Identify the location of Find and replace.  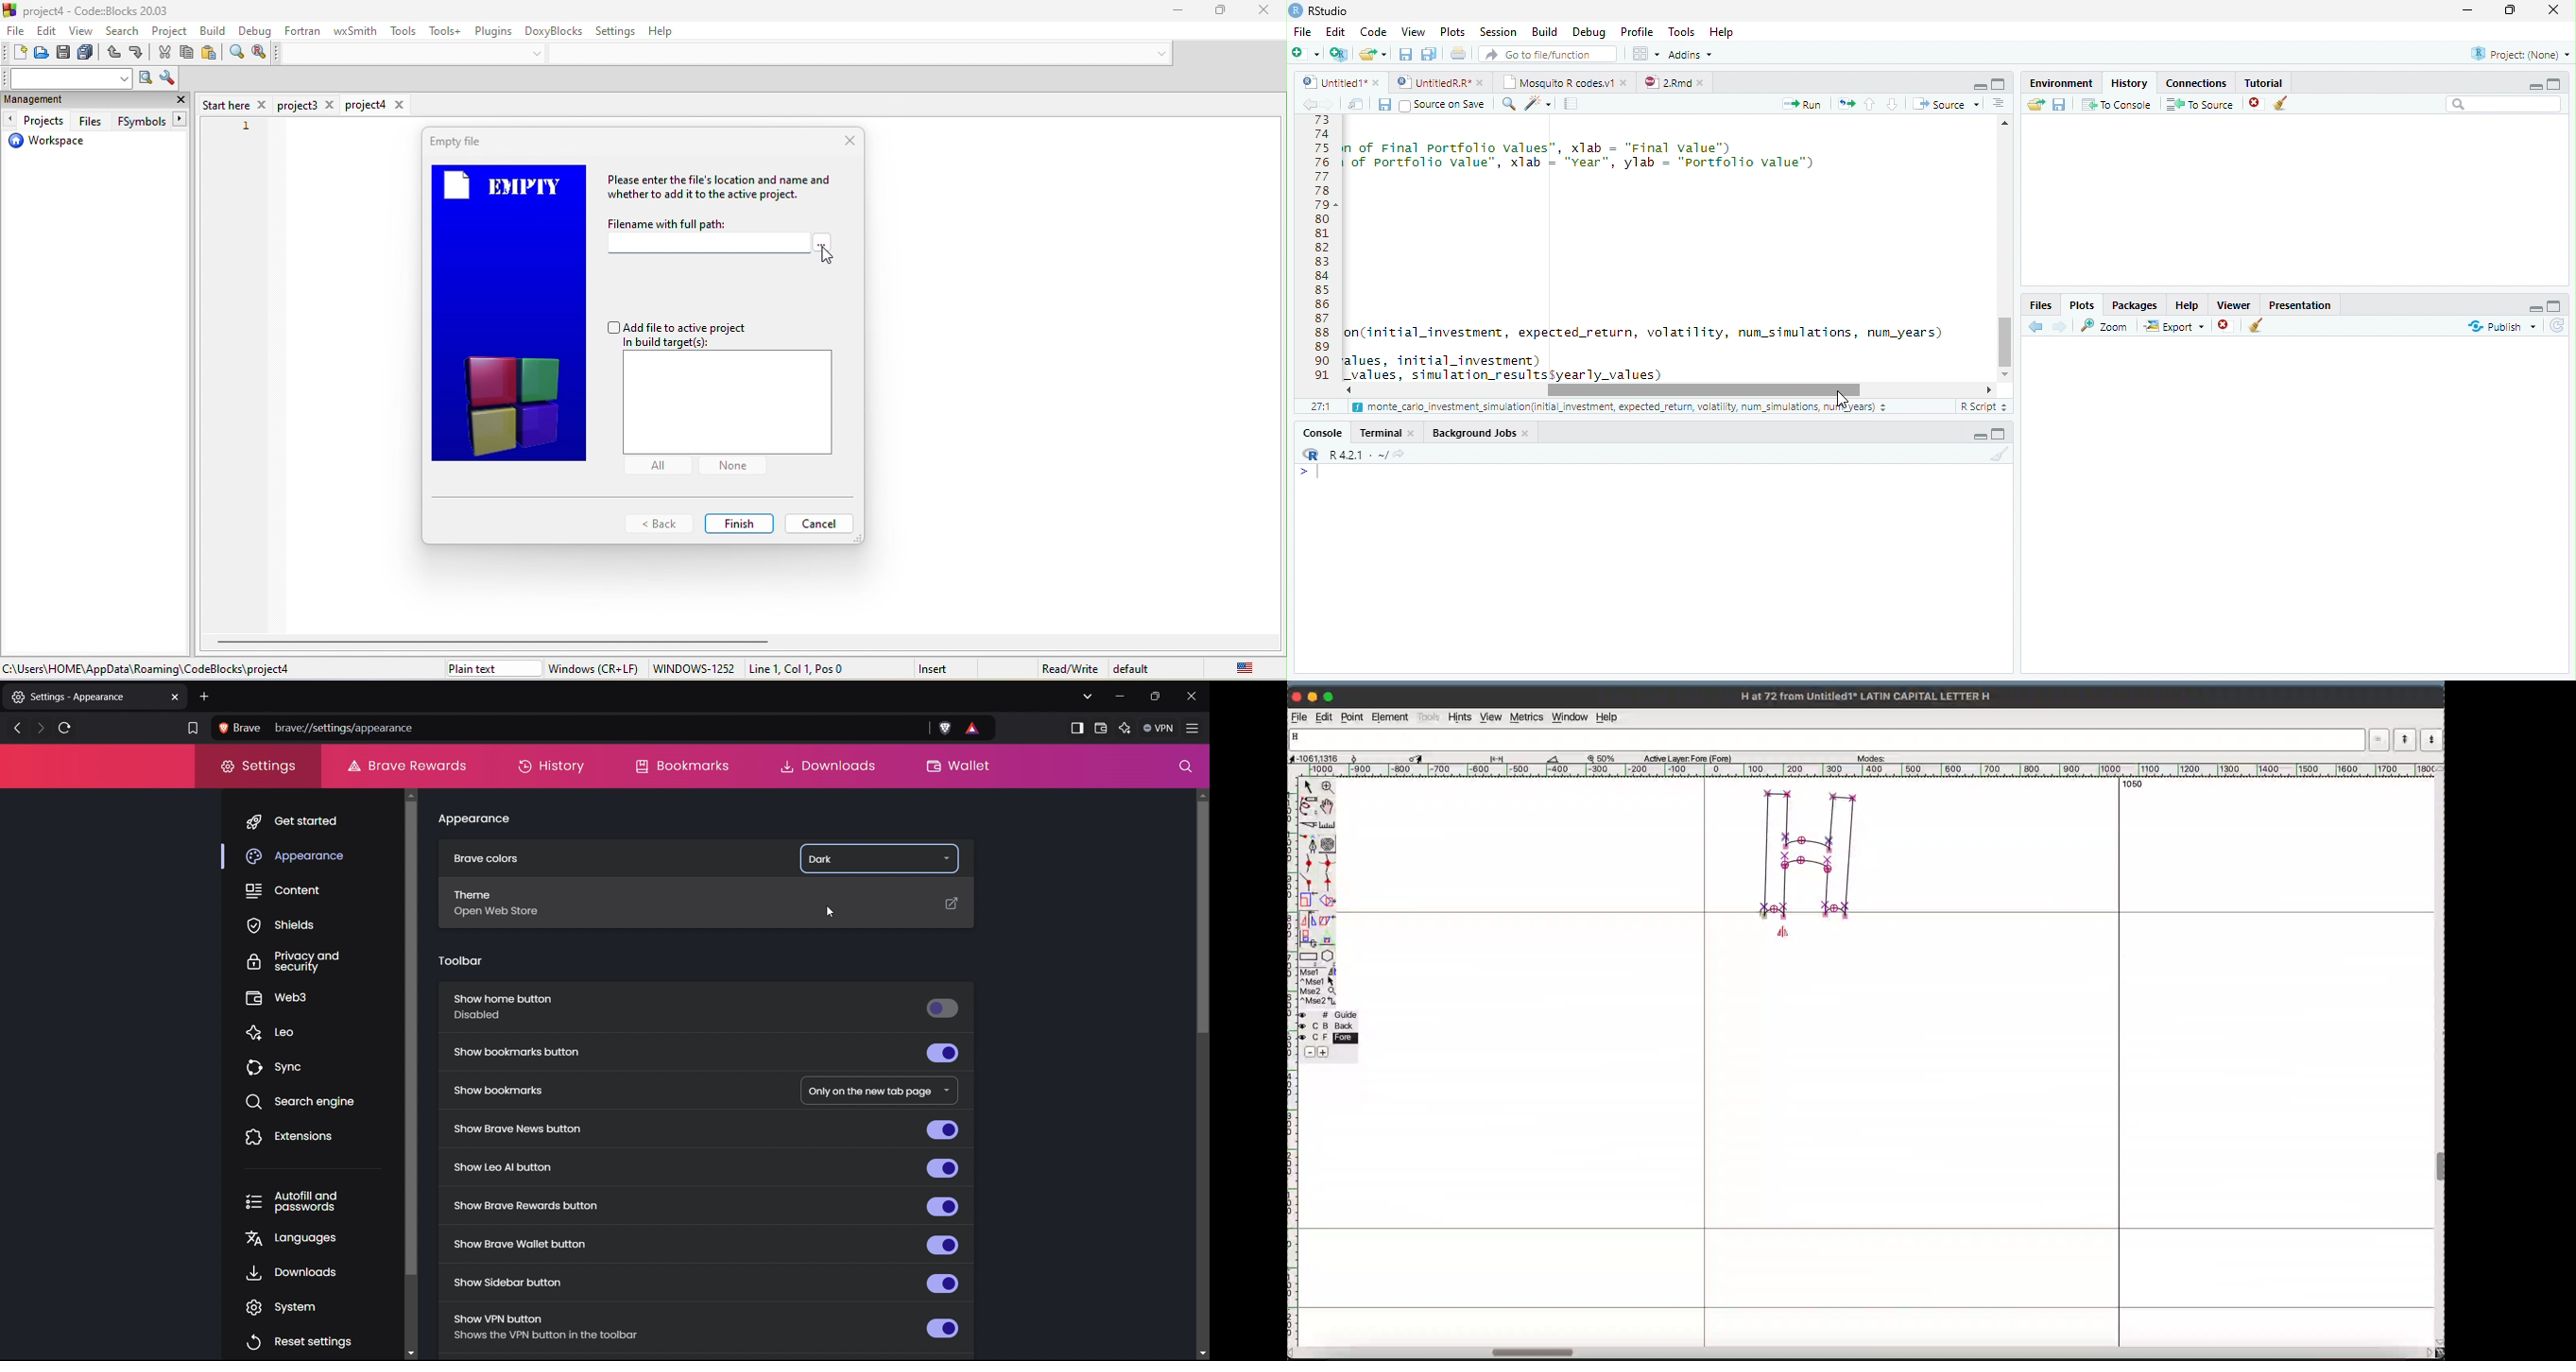
(1509, 104).